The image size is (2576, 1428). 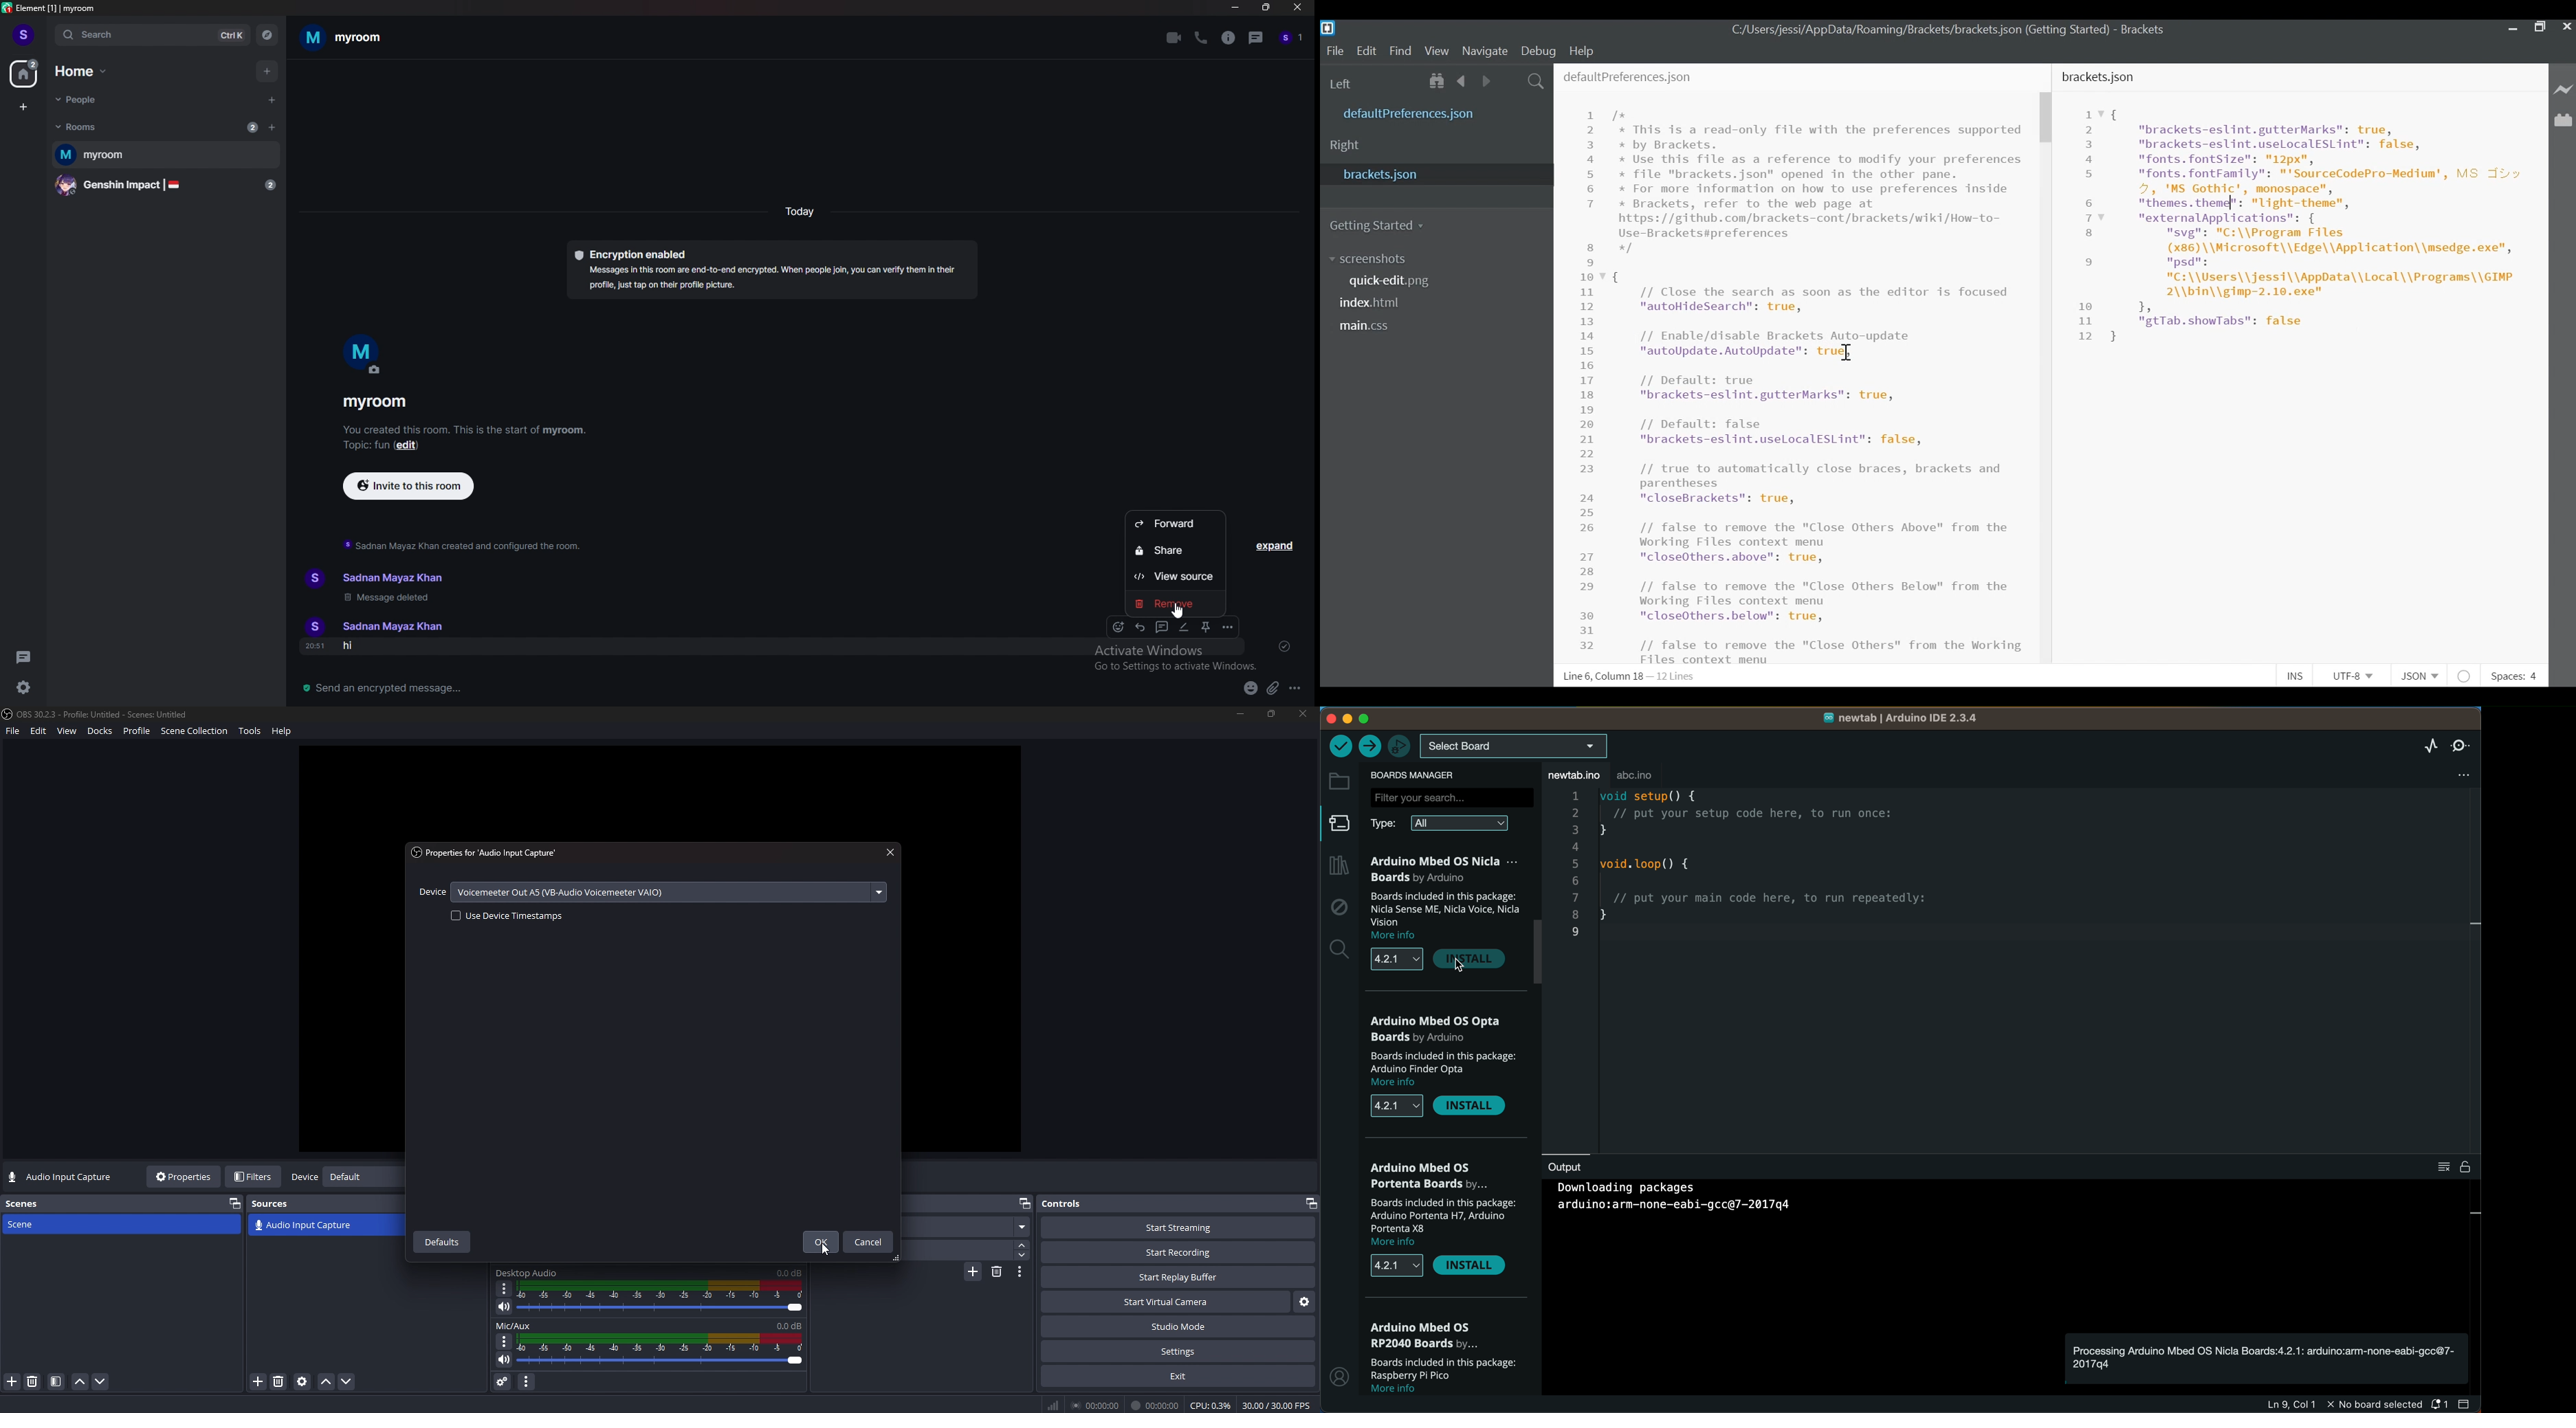 What do you see at coordinates (1342, 84) in the screenshot?
I see `Left` at bounding box center [1342, 84].